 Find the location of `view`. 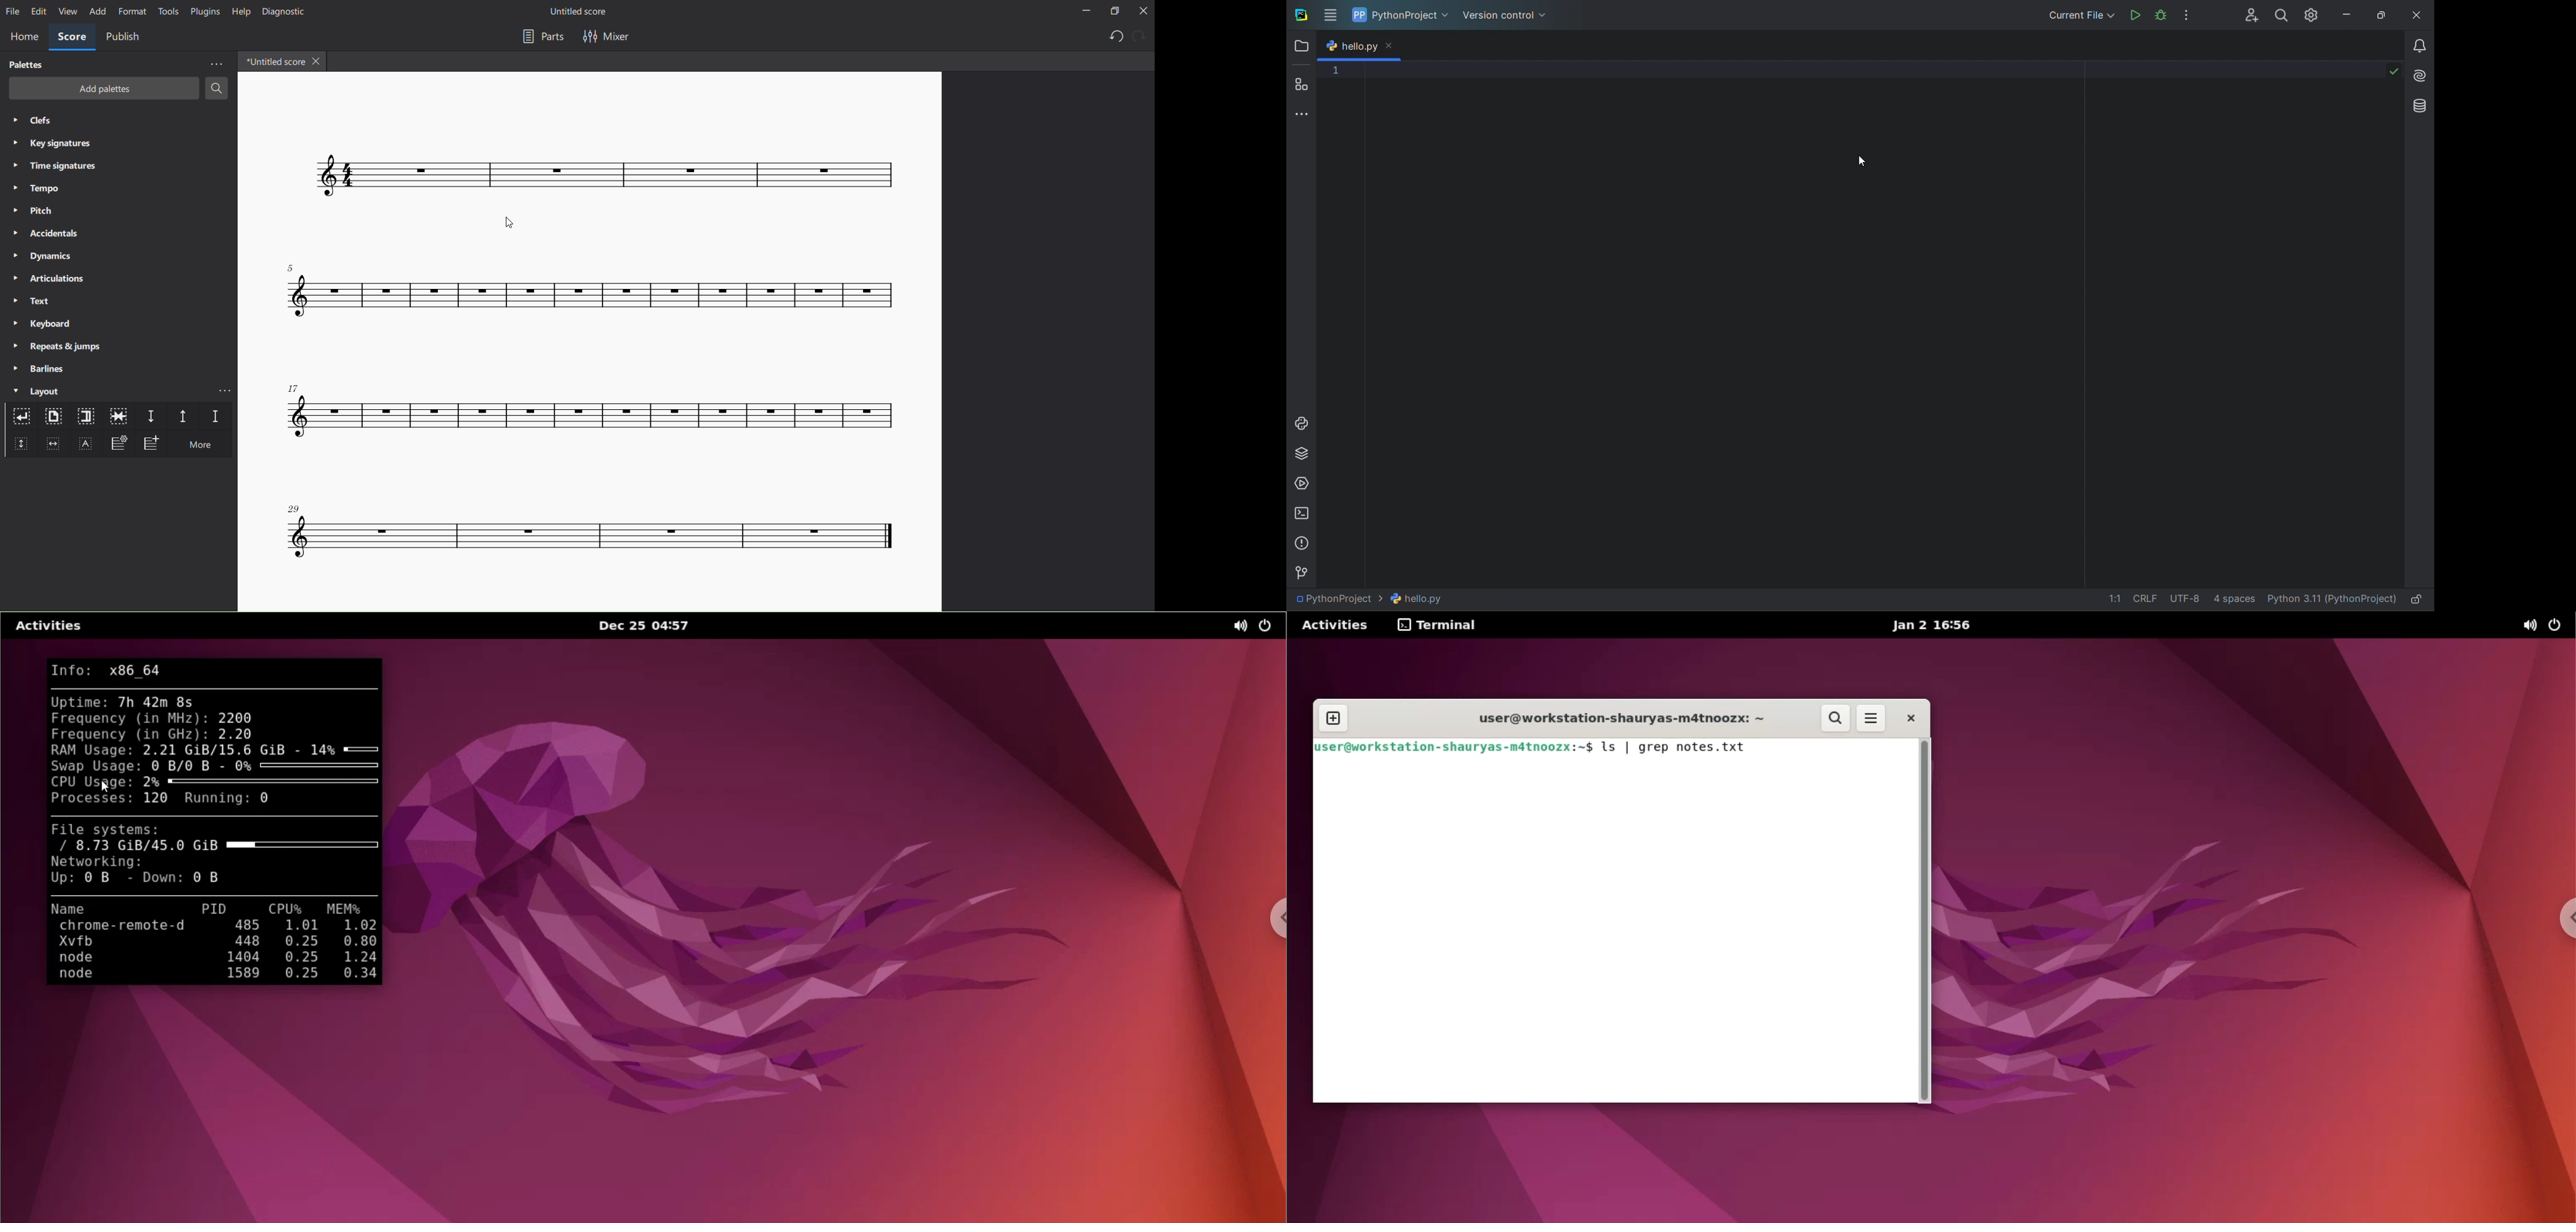

view is located at coordinates (67, 13).